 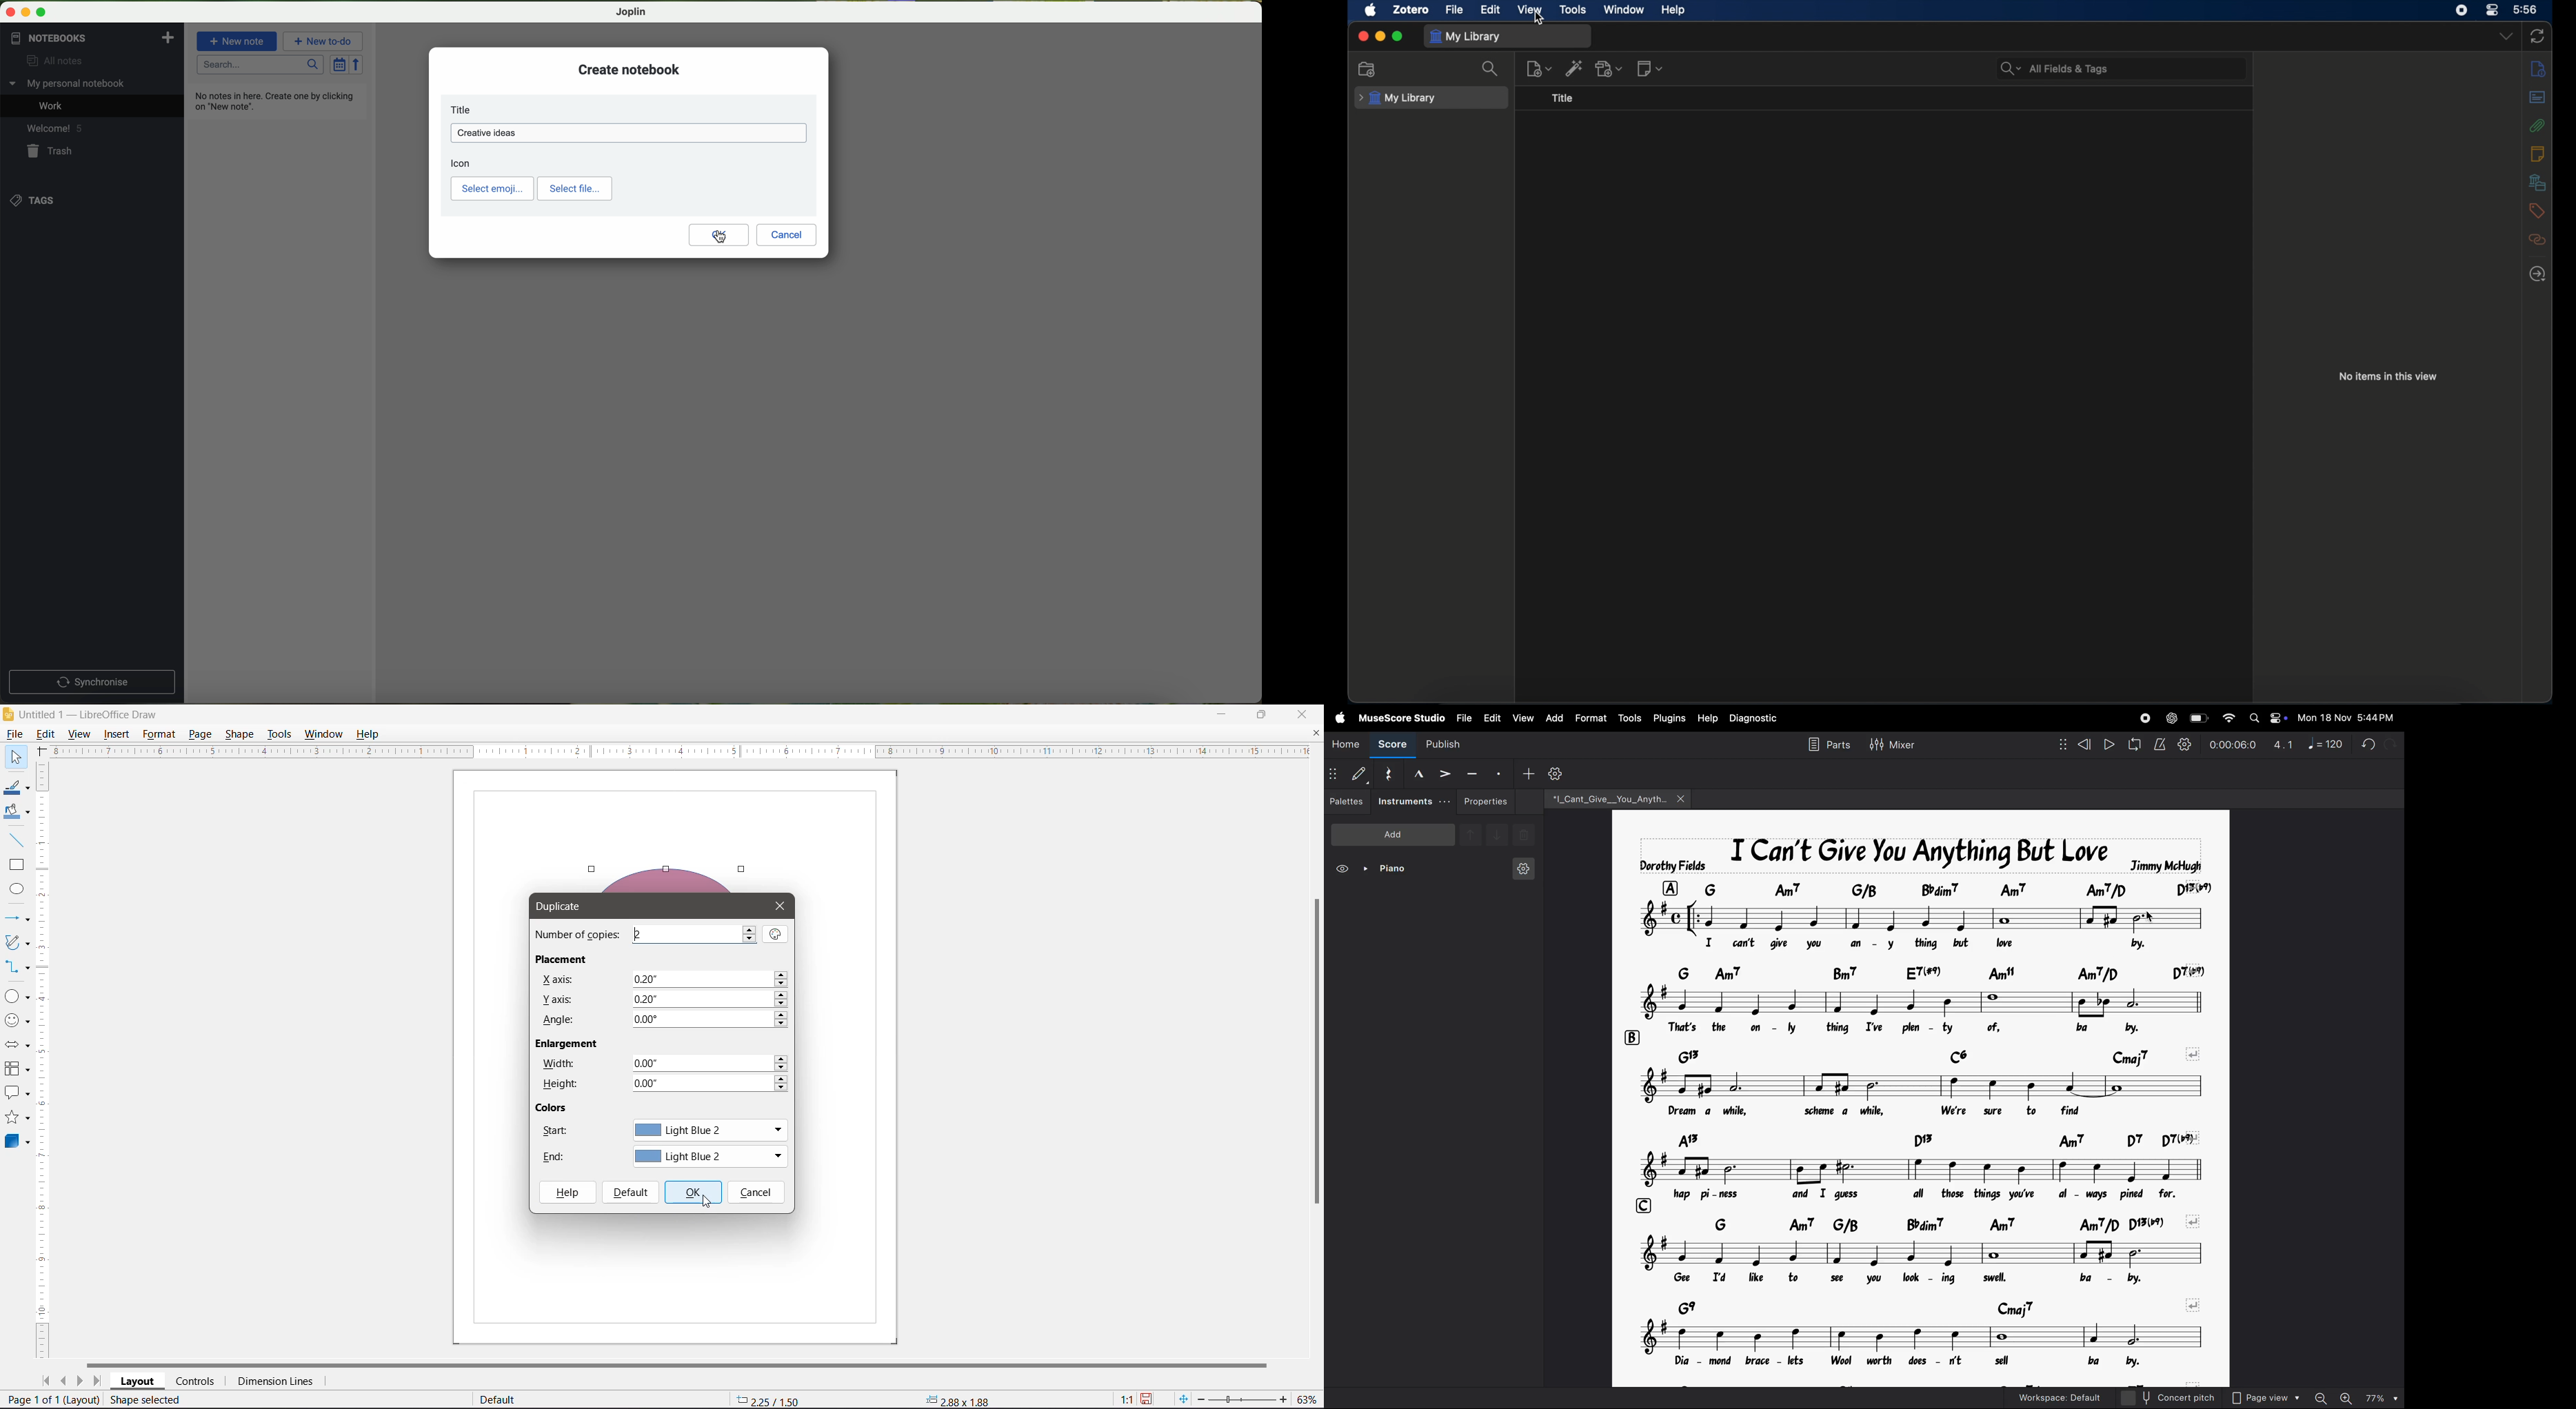 What do you see at coordinates (710, 1084) in the screenshot?
I see `Set height of the object` at bounding box center [710, 1084].